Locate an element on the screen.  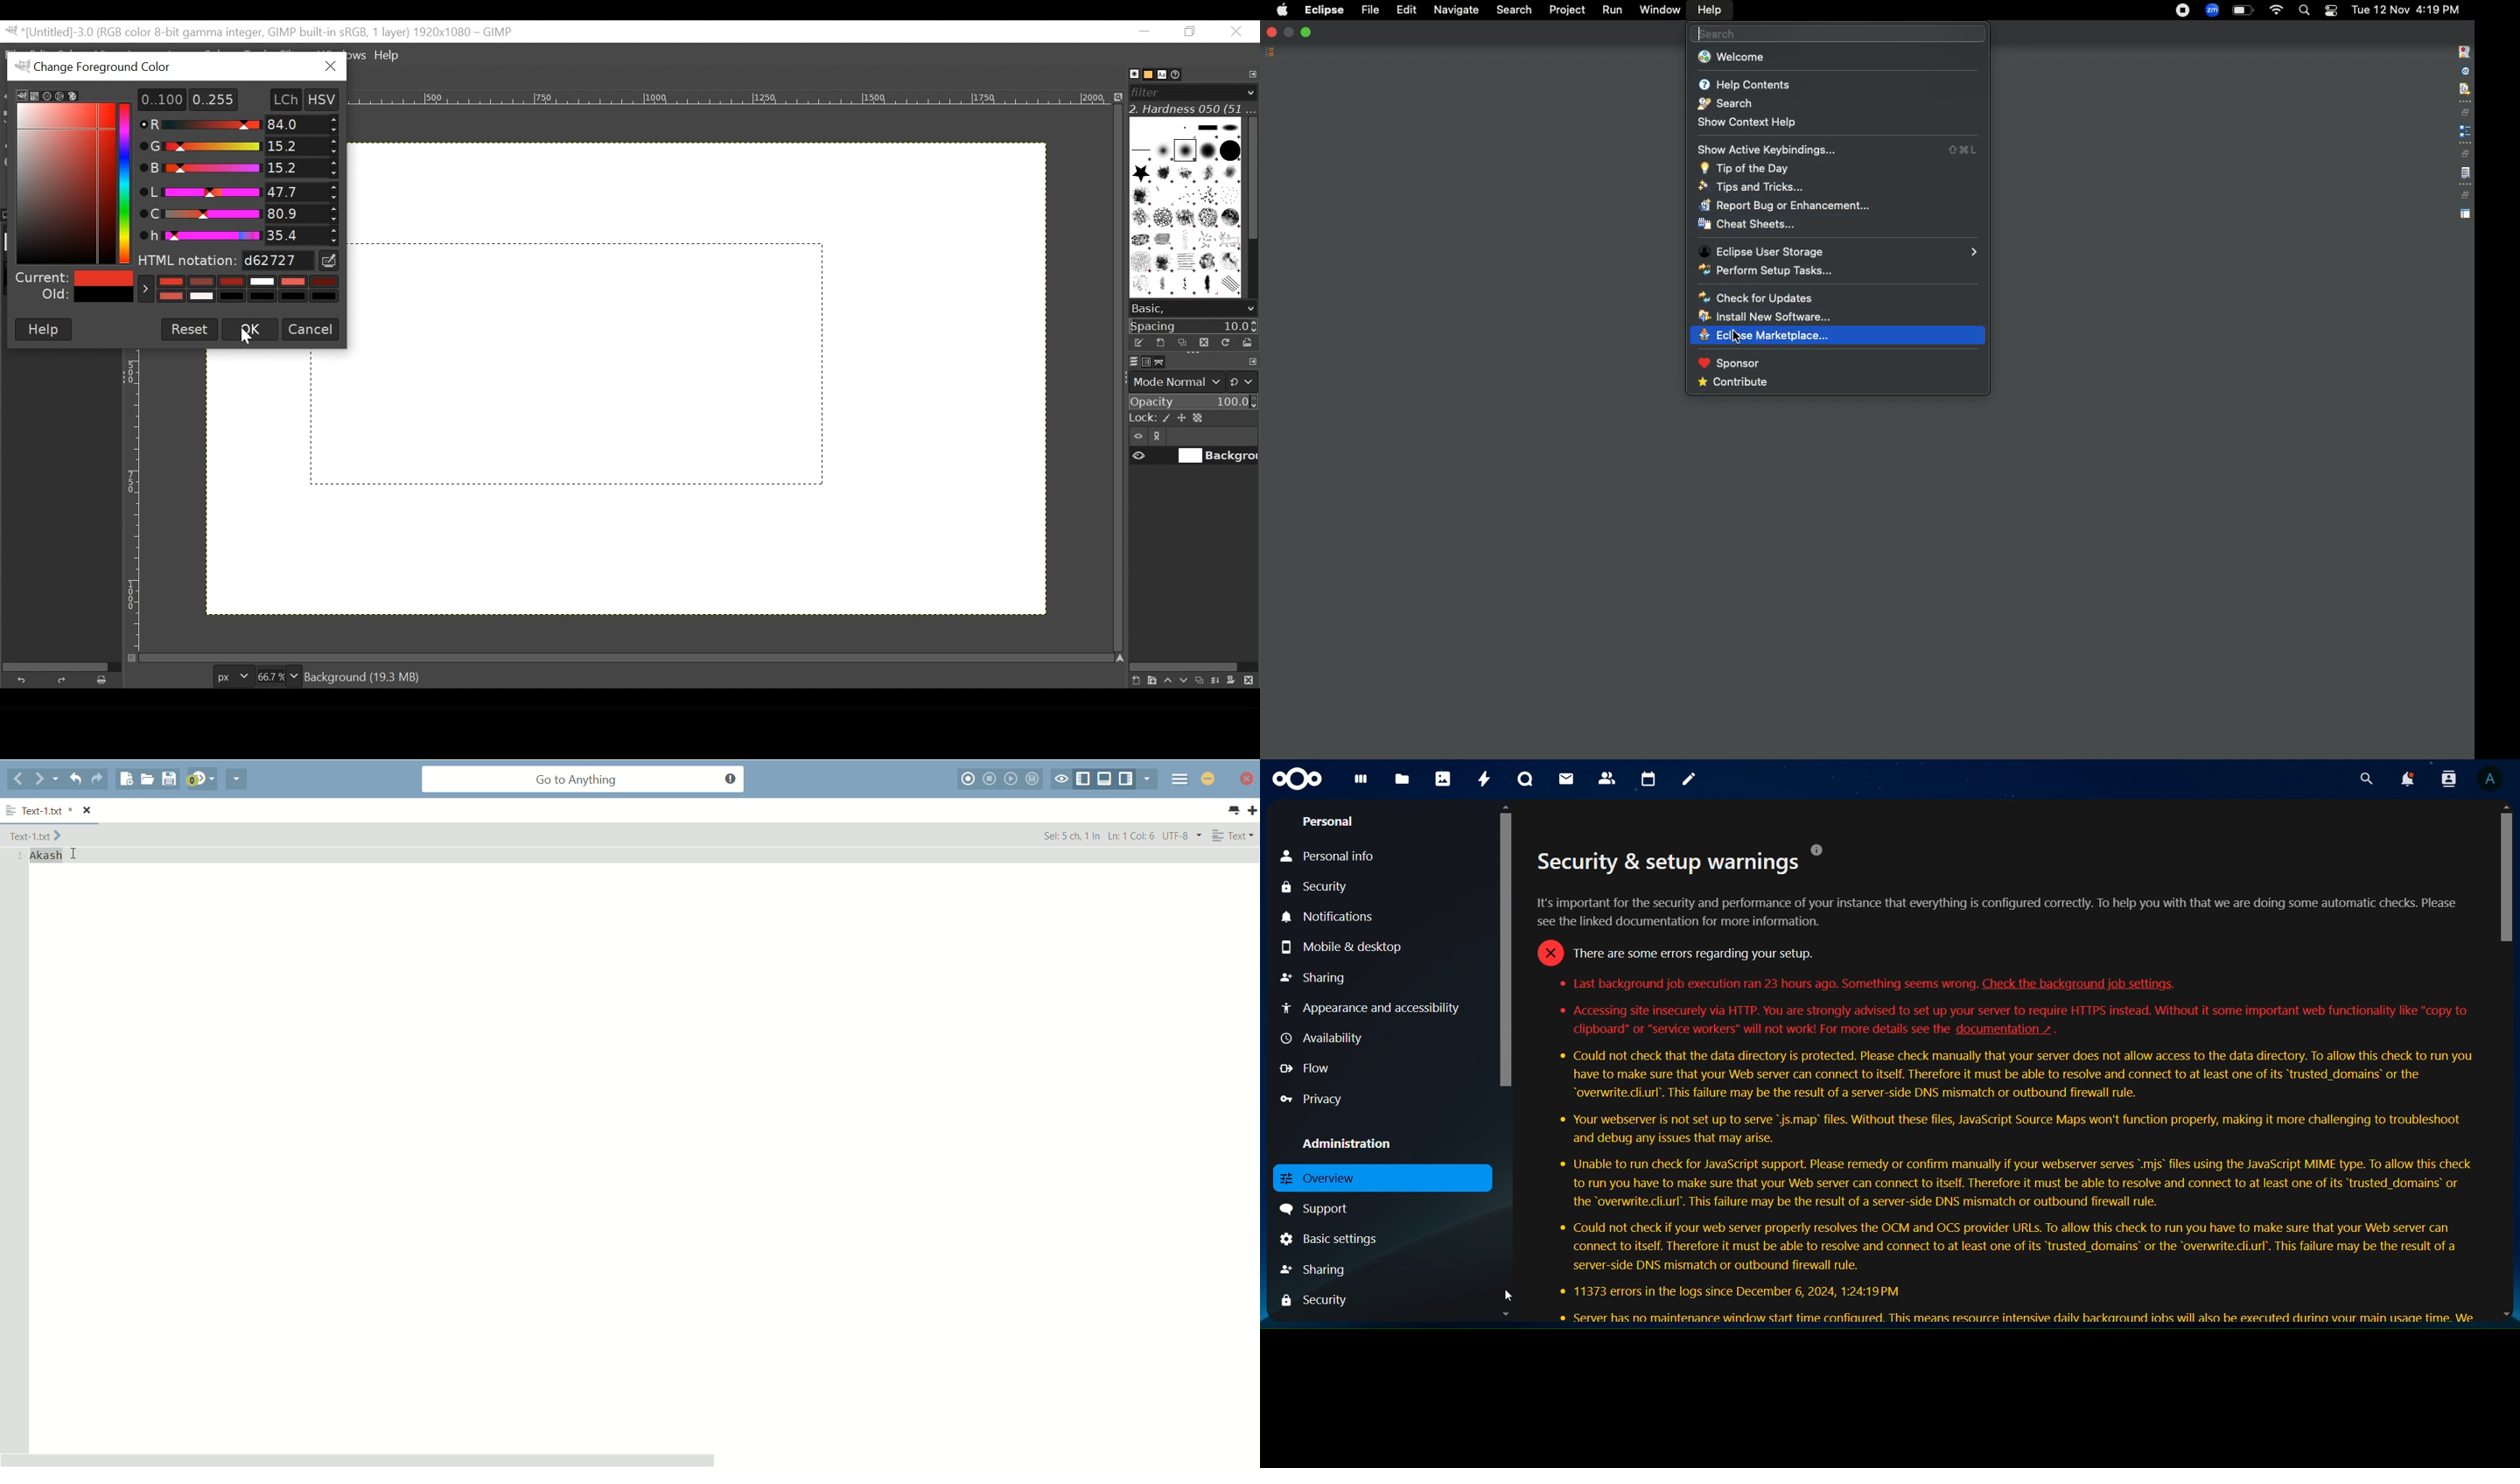
Eclipse is located at coordinates (1324, 10).